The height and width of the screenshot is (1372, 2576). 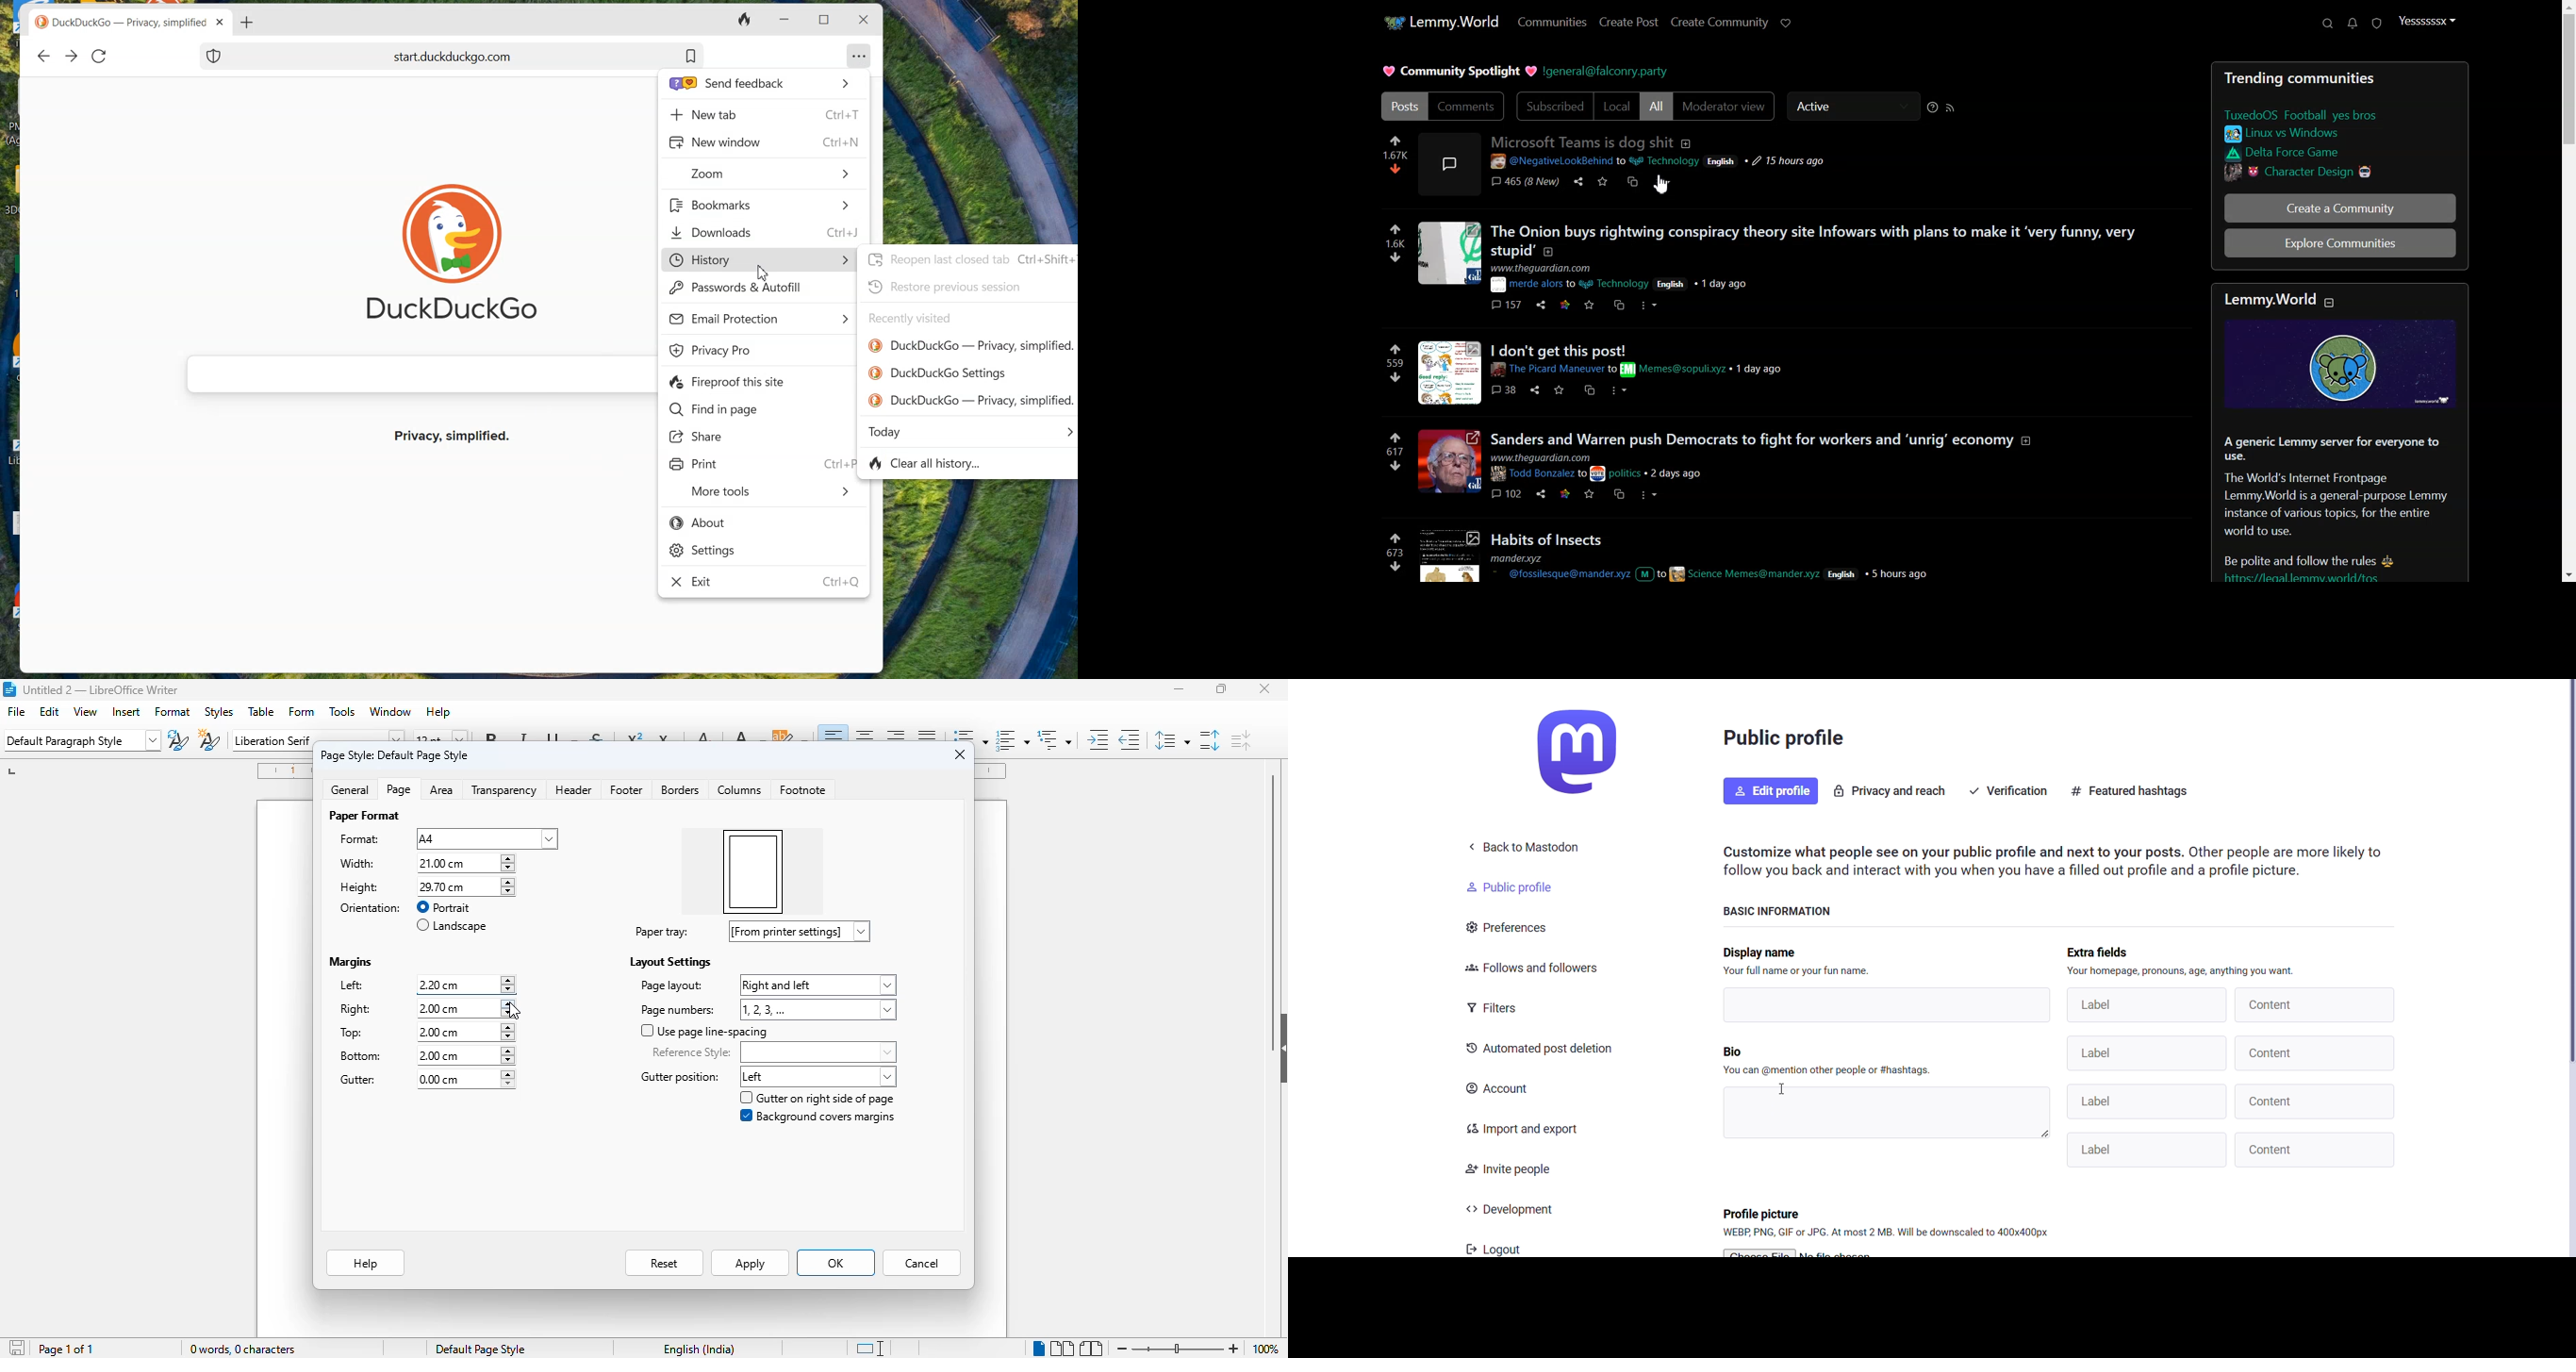 I want to click on title, so click(x=102, y=689).